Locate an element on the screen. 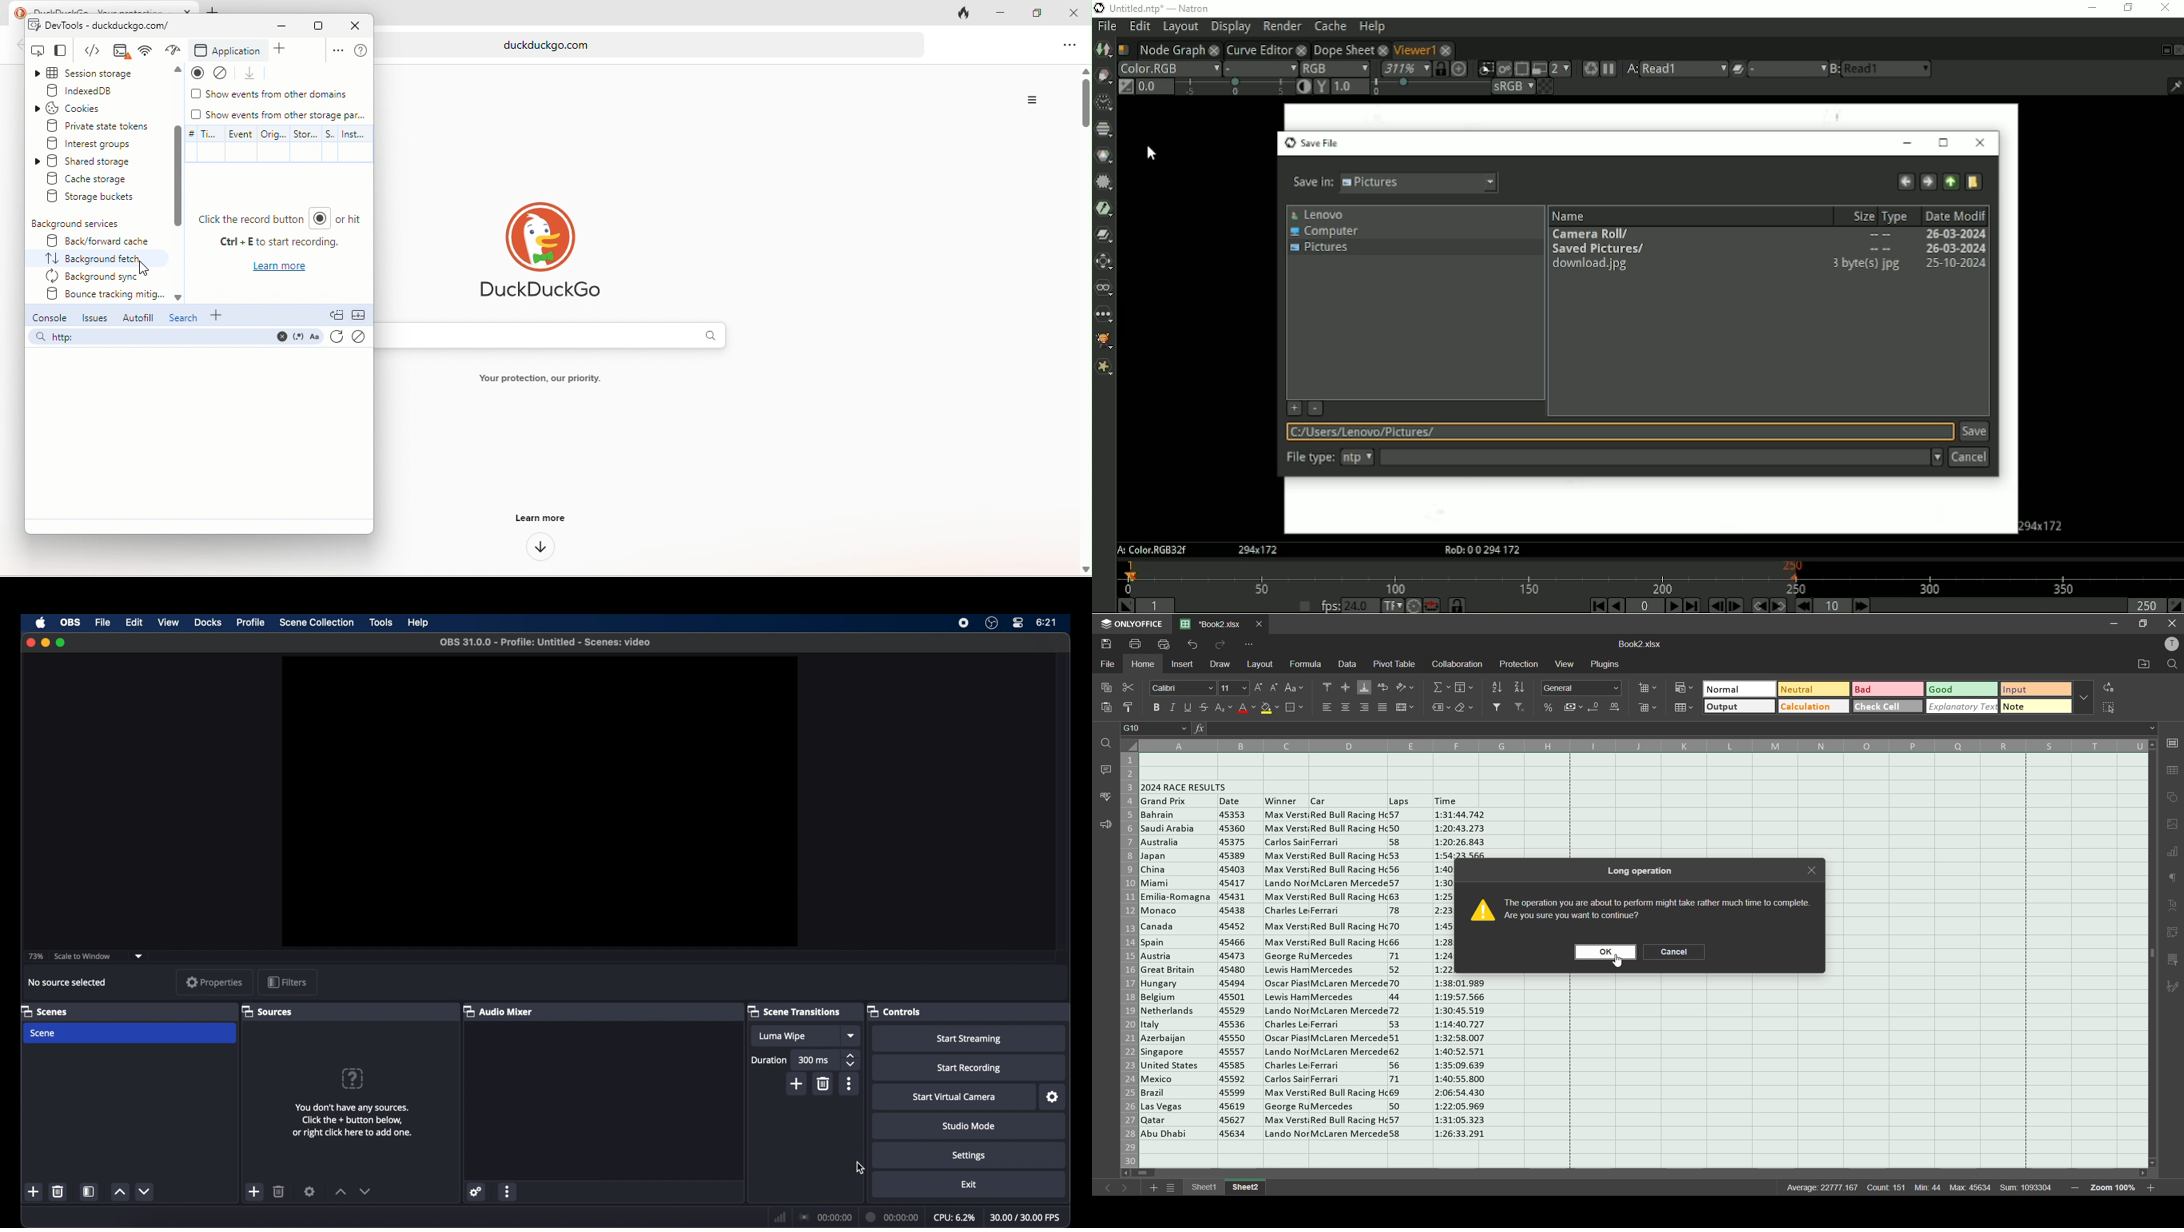  align top is located at coordinates (1326, 688).